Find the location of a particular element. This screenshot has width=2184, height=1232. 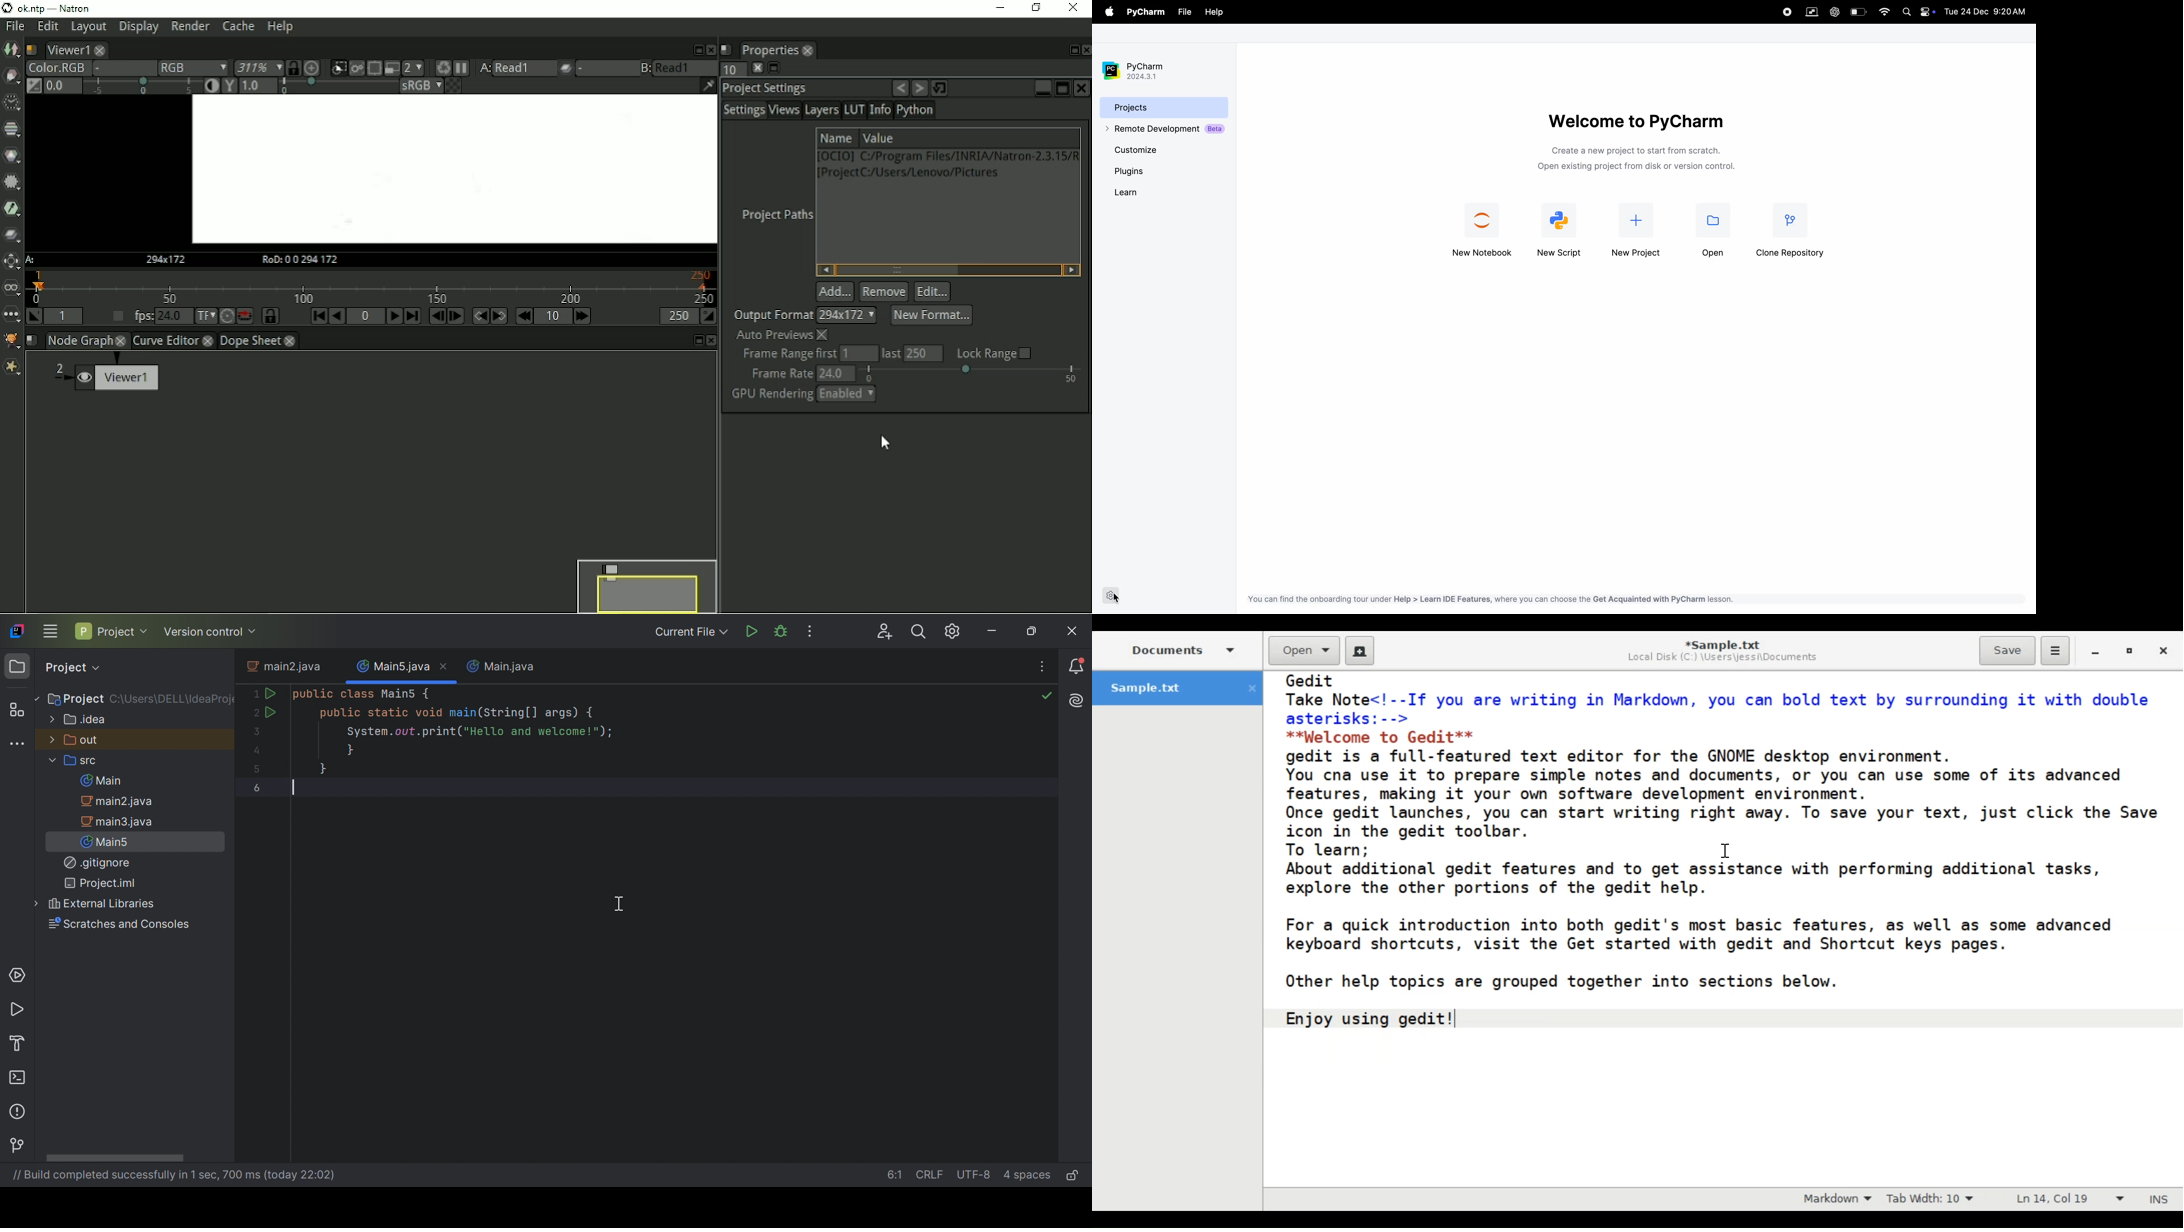

System.out.print("Hello and welcome"); is located at coordinates (478, 733).